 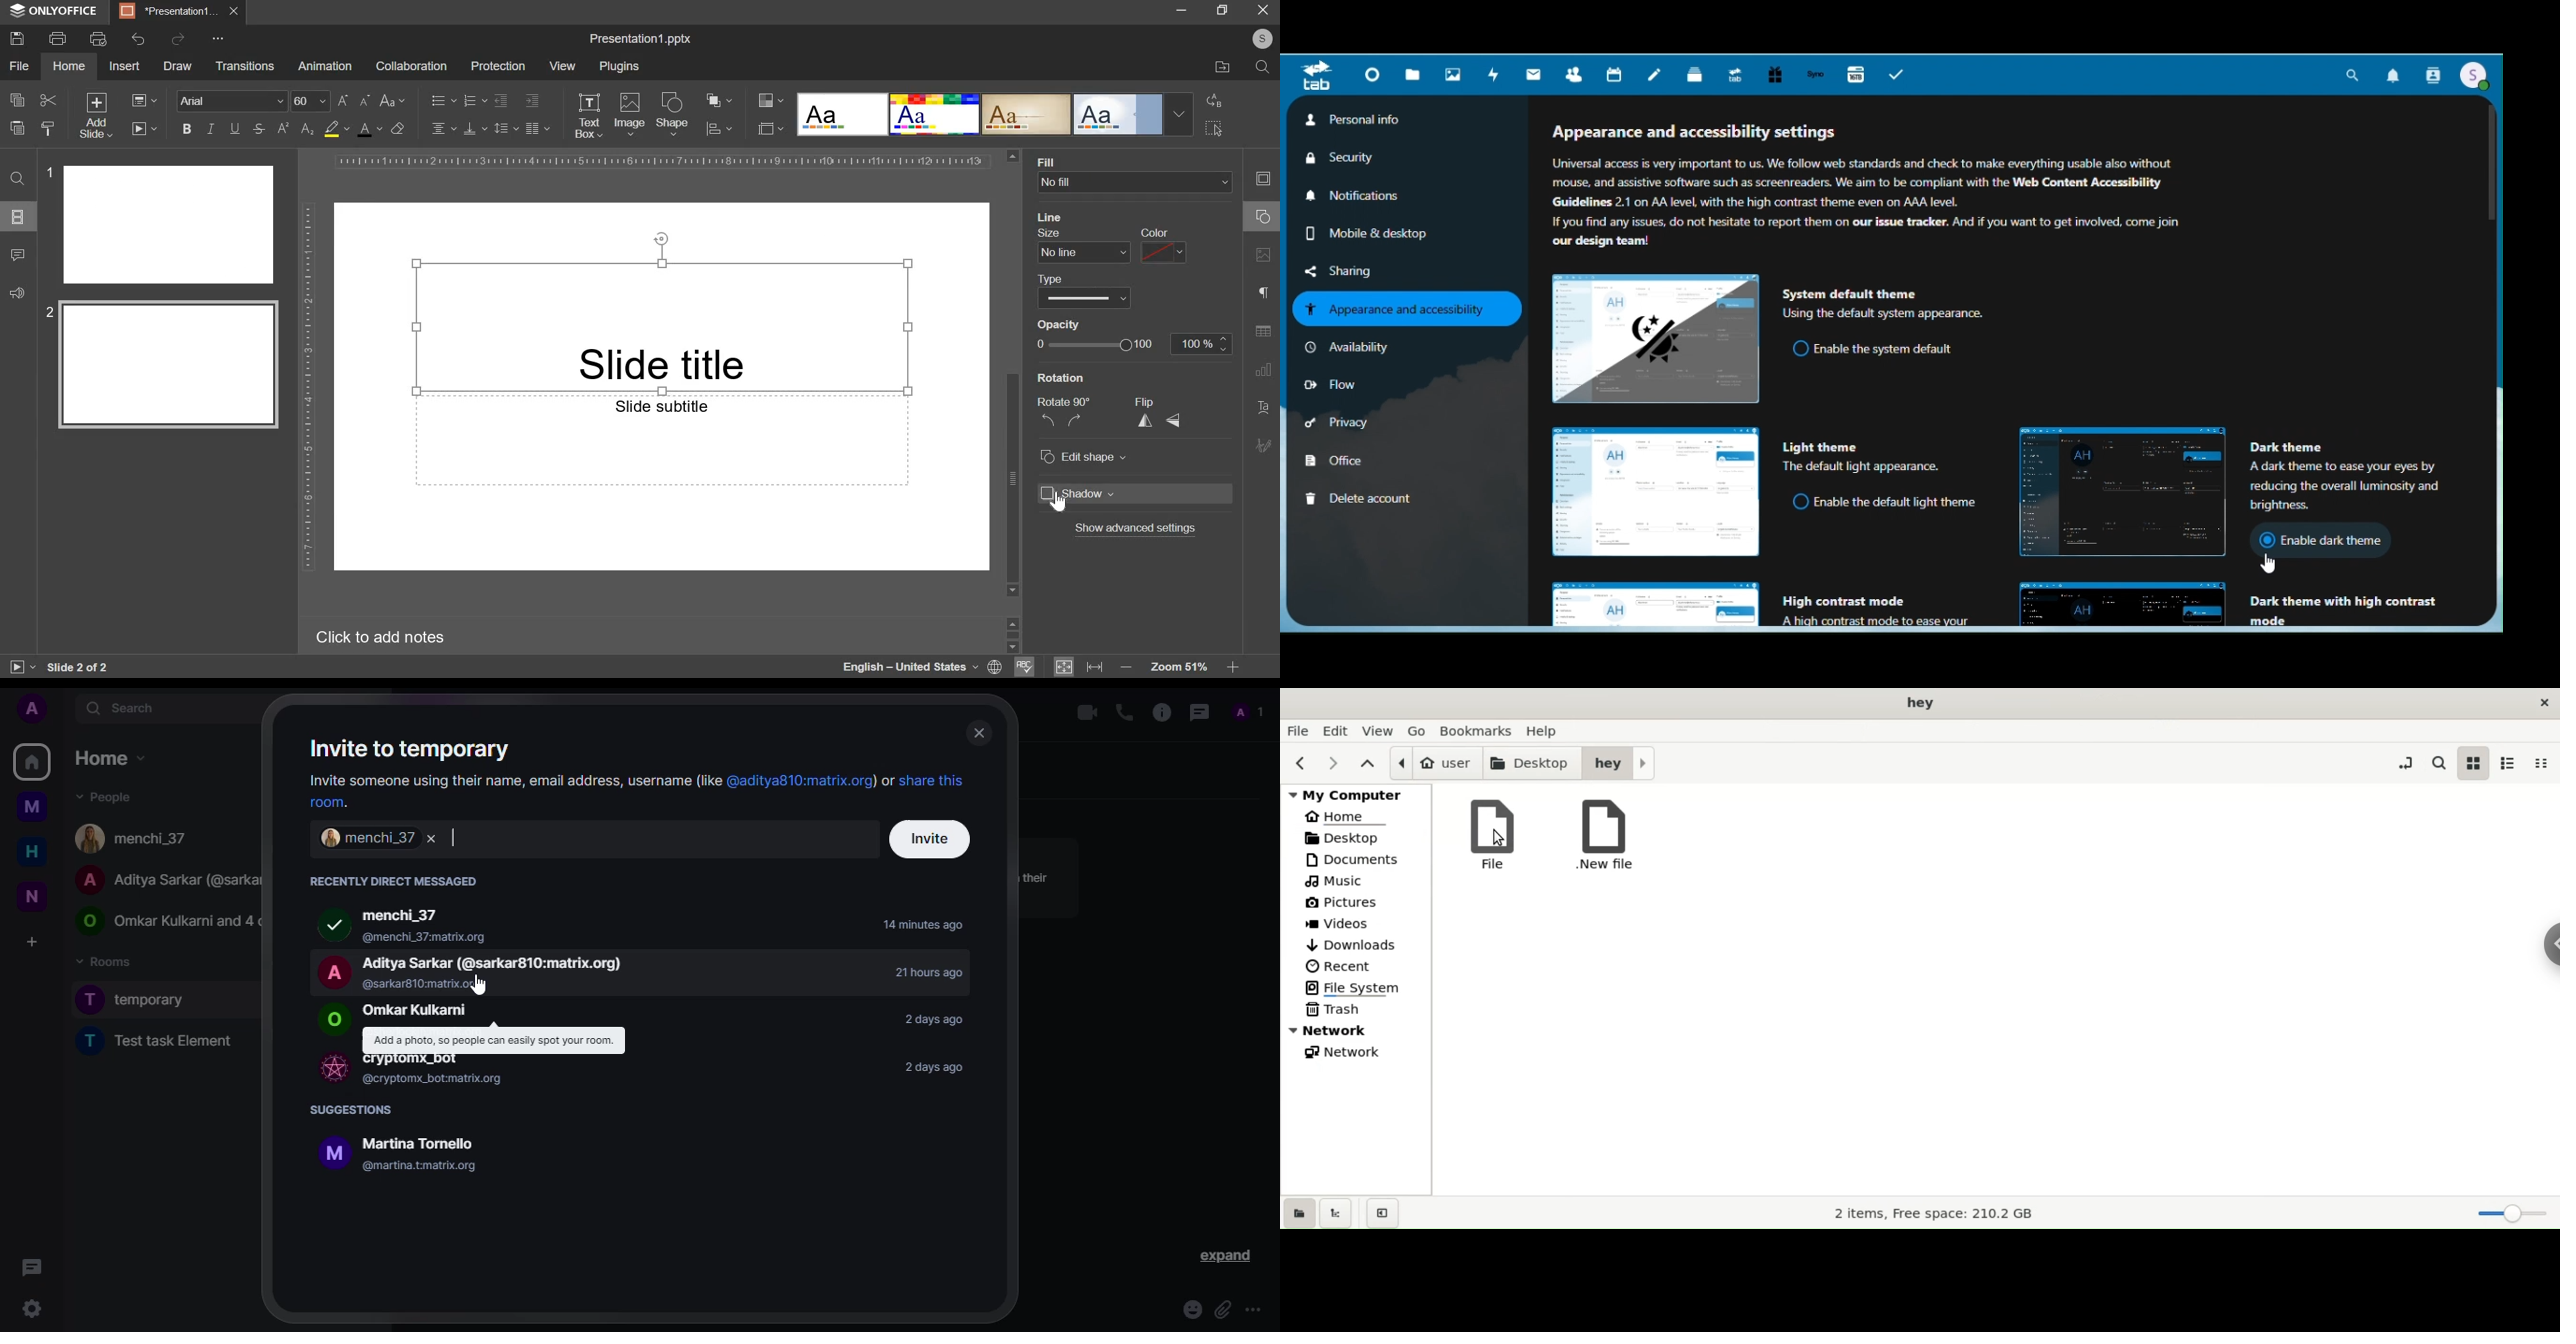 What do you see at coordinates (1260, 218) in the screenshot?
I see `shape settings` at bounding box center [1260, 218].